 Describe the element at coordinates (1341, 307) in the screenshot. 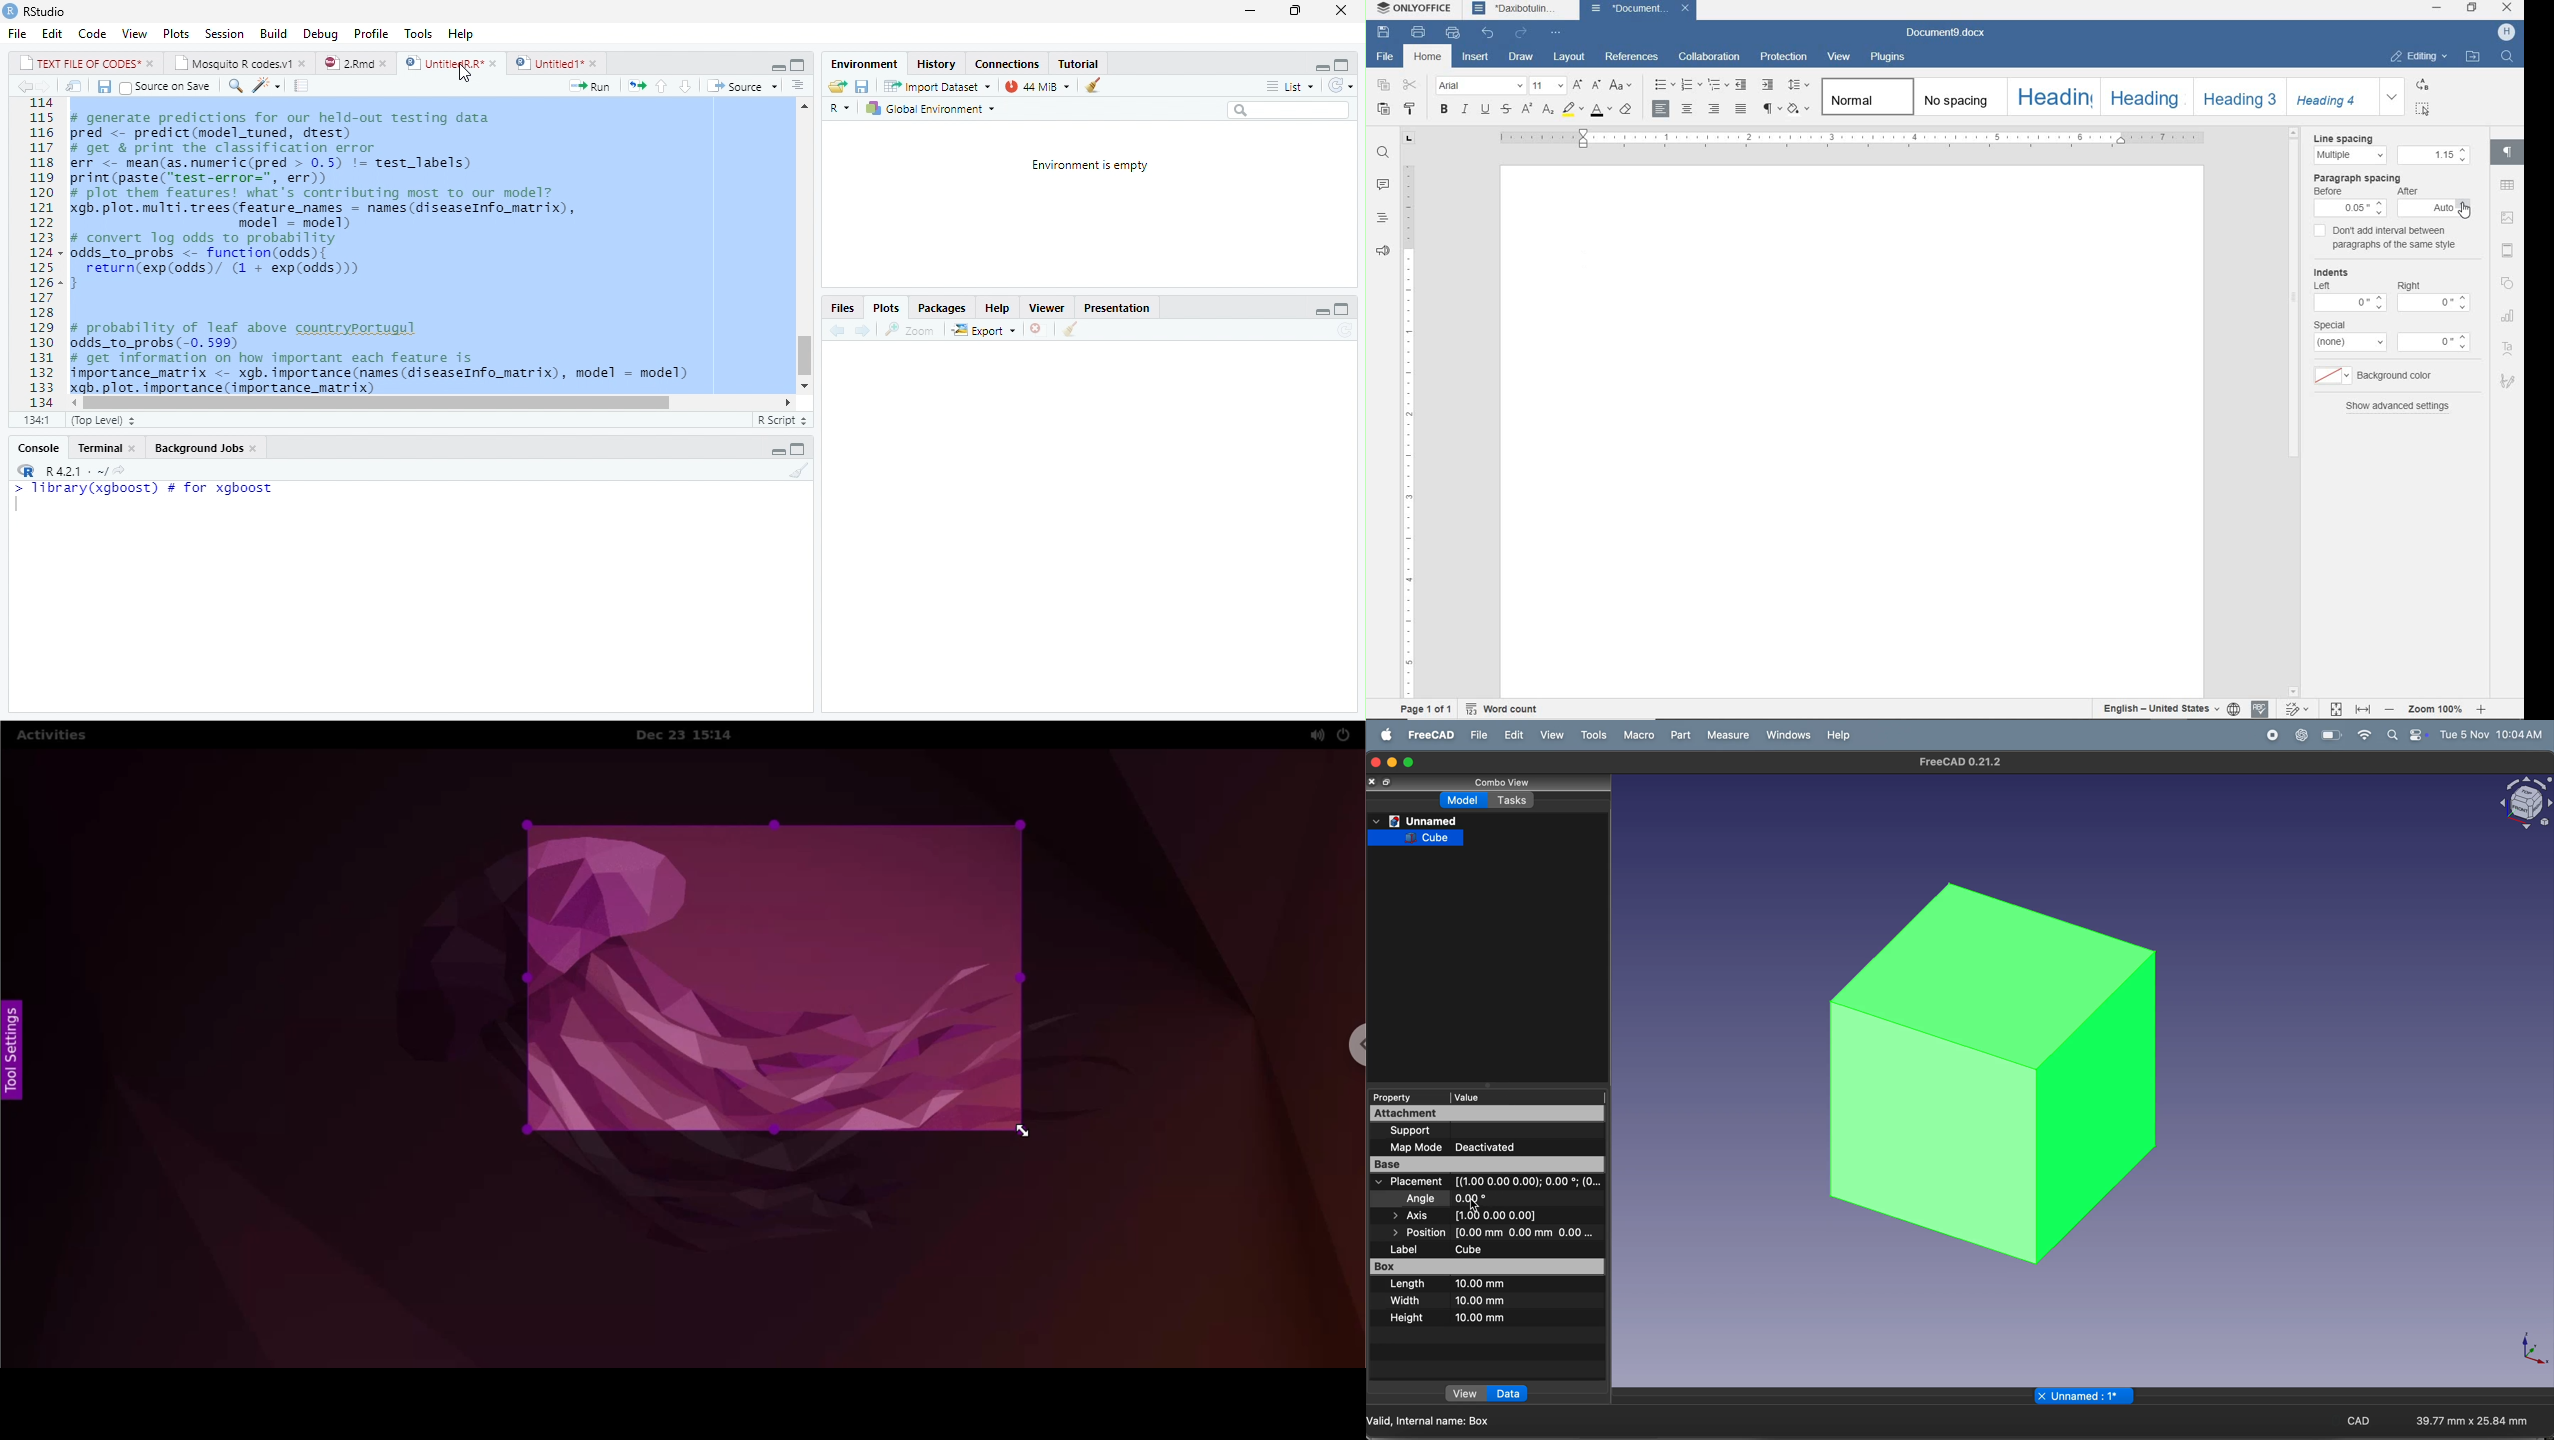

I see `Maximize` at that location.